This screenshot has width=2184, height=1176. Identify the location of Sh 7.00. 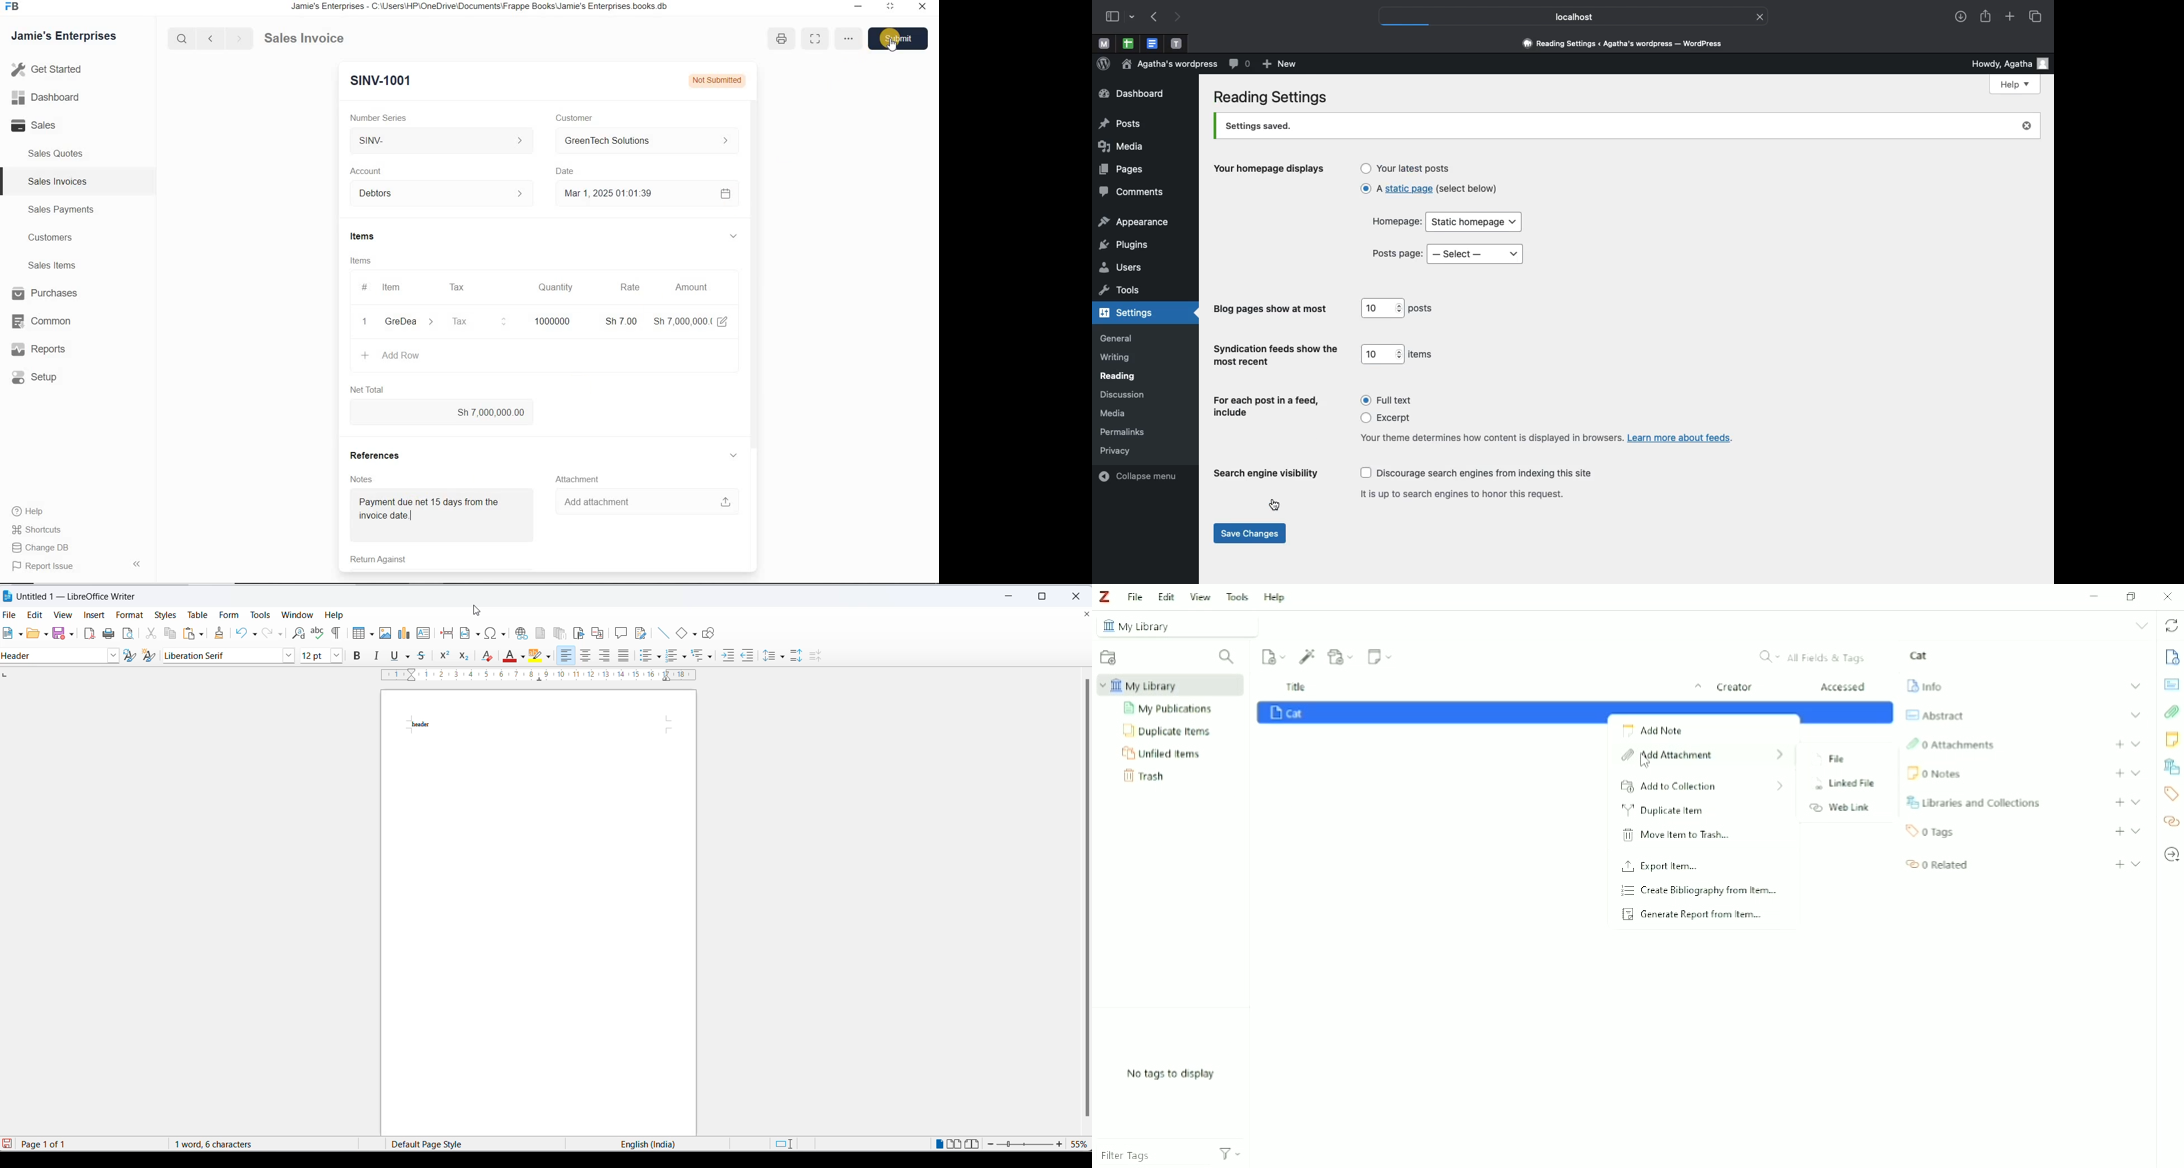
(619, 321).